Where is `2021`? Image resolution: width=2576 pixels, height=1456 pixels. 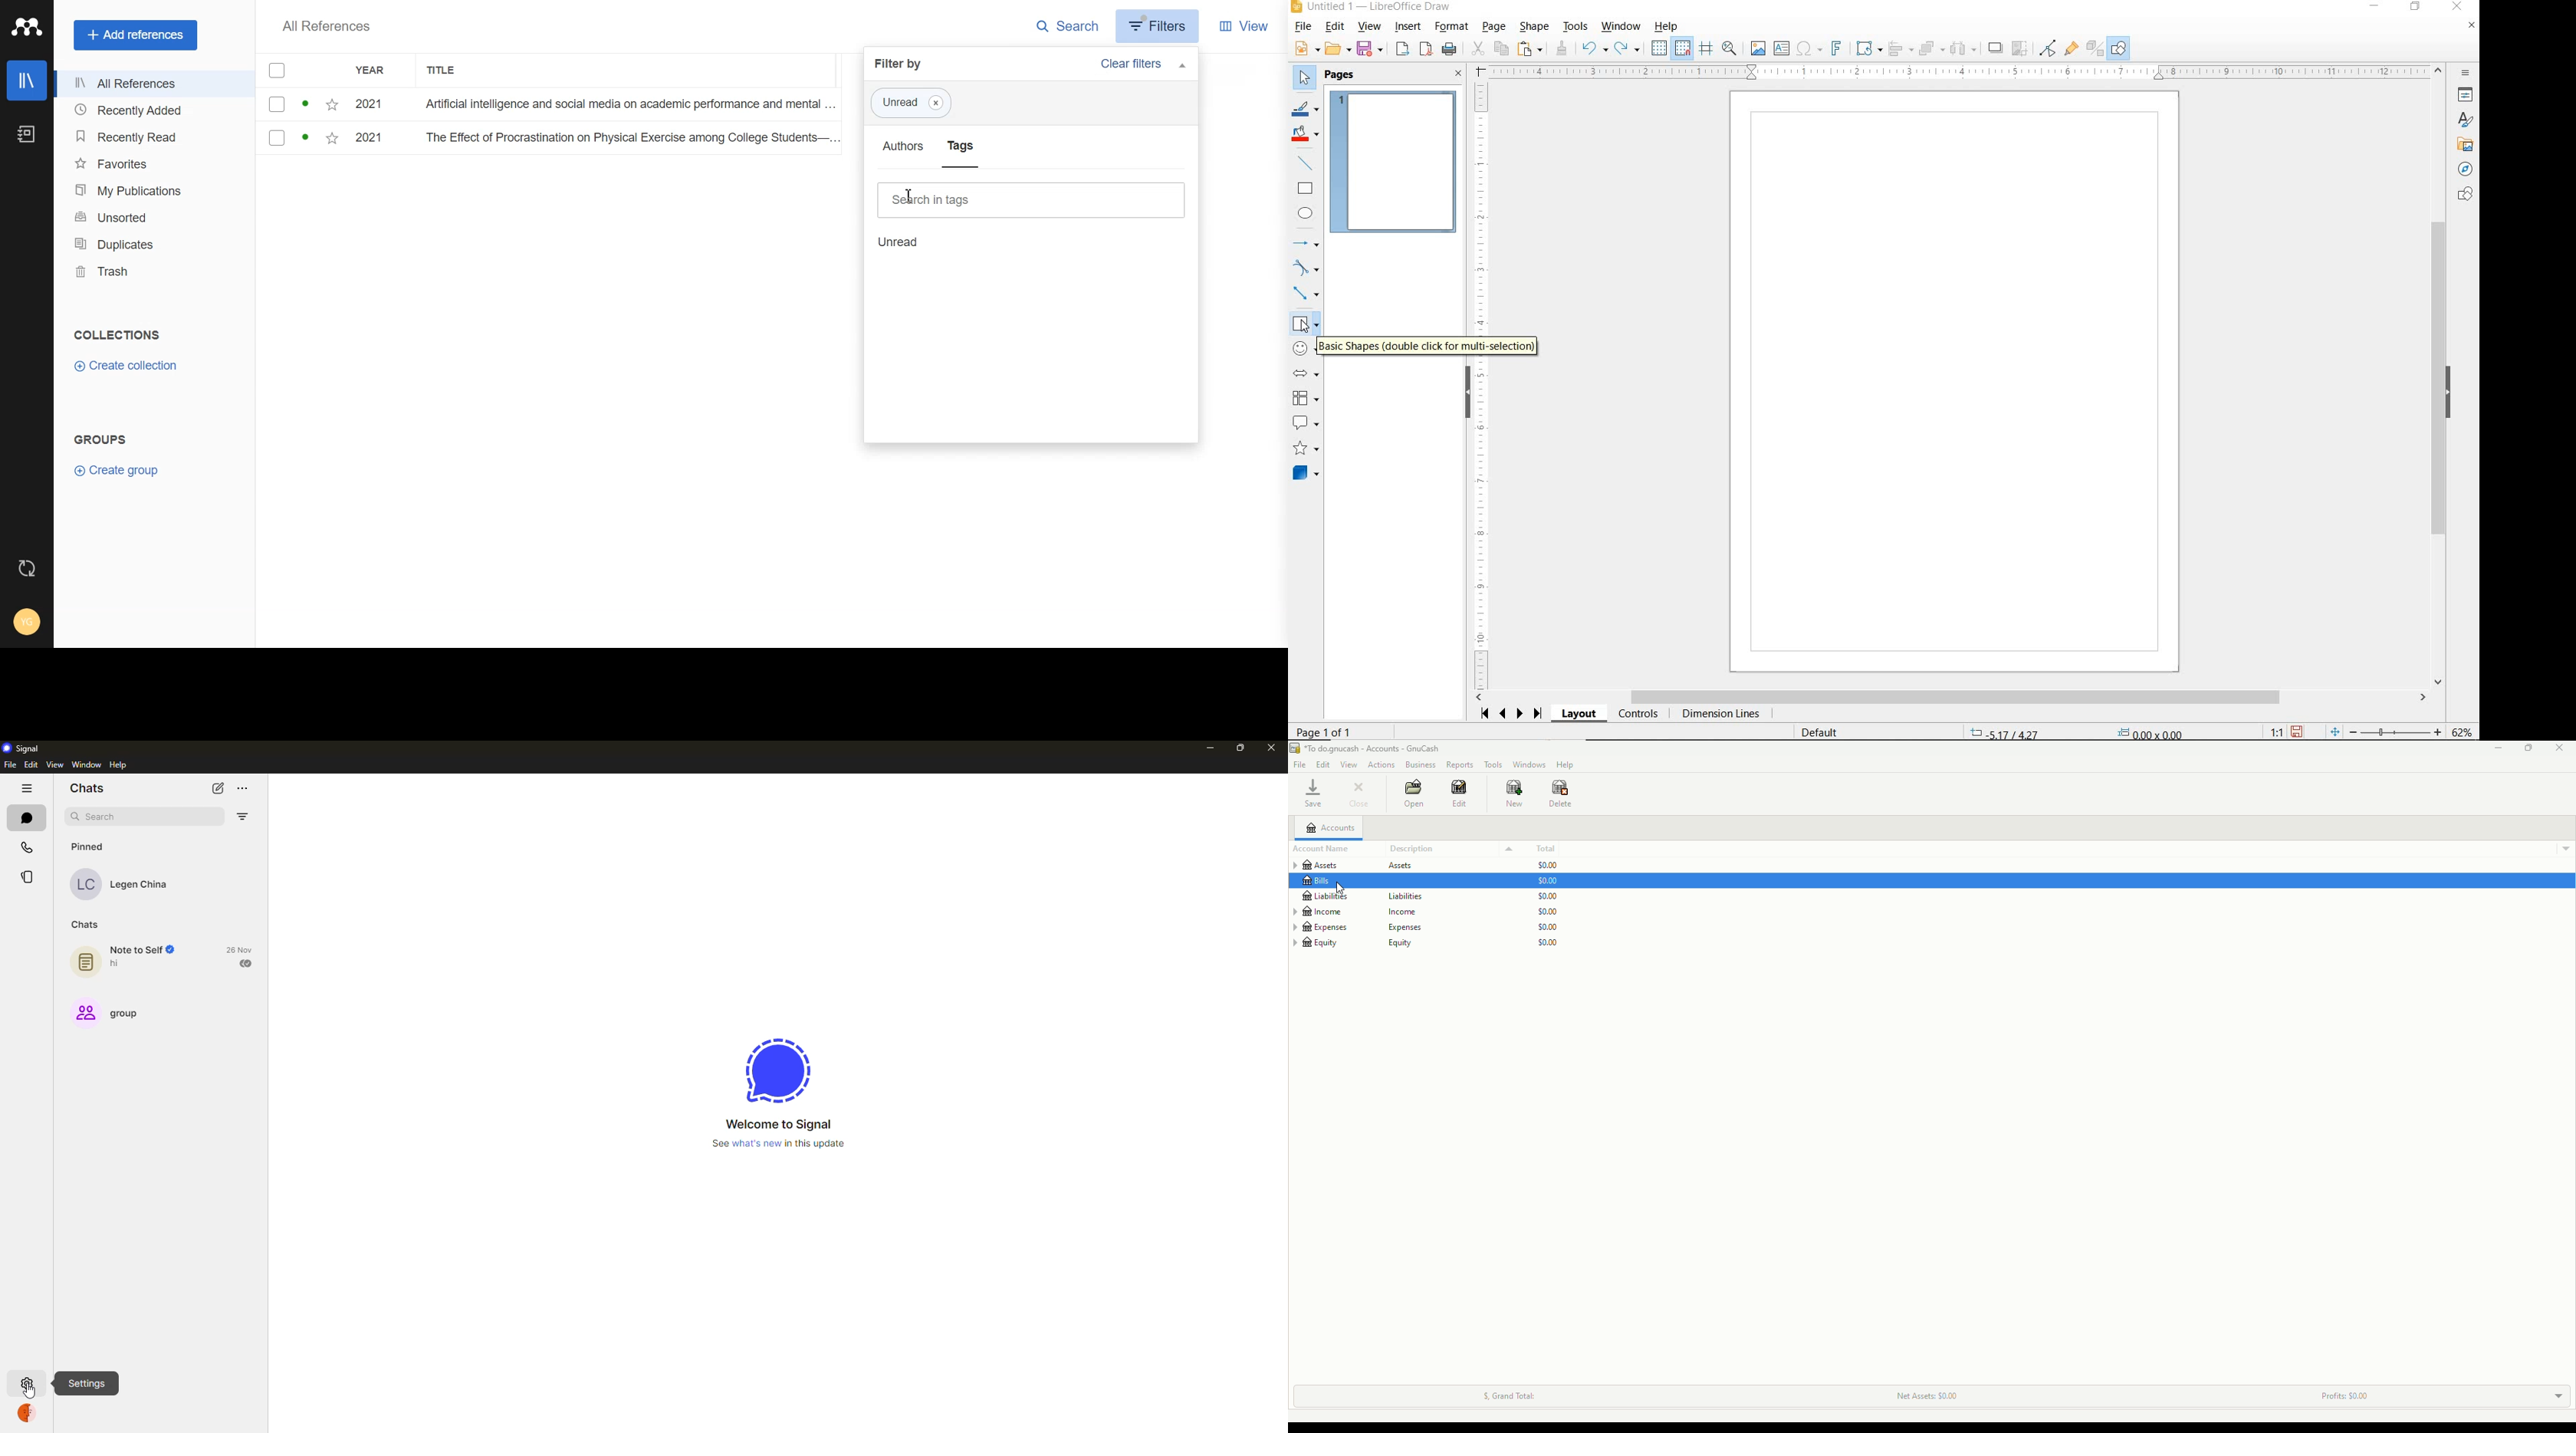 2021 is located at coordinates (374, 173).